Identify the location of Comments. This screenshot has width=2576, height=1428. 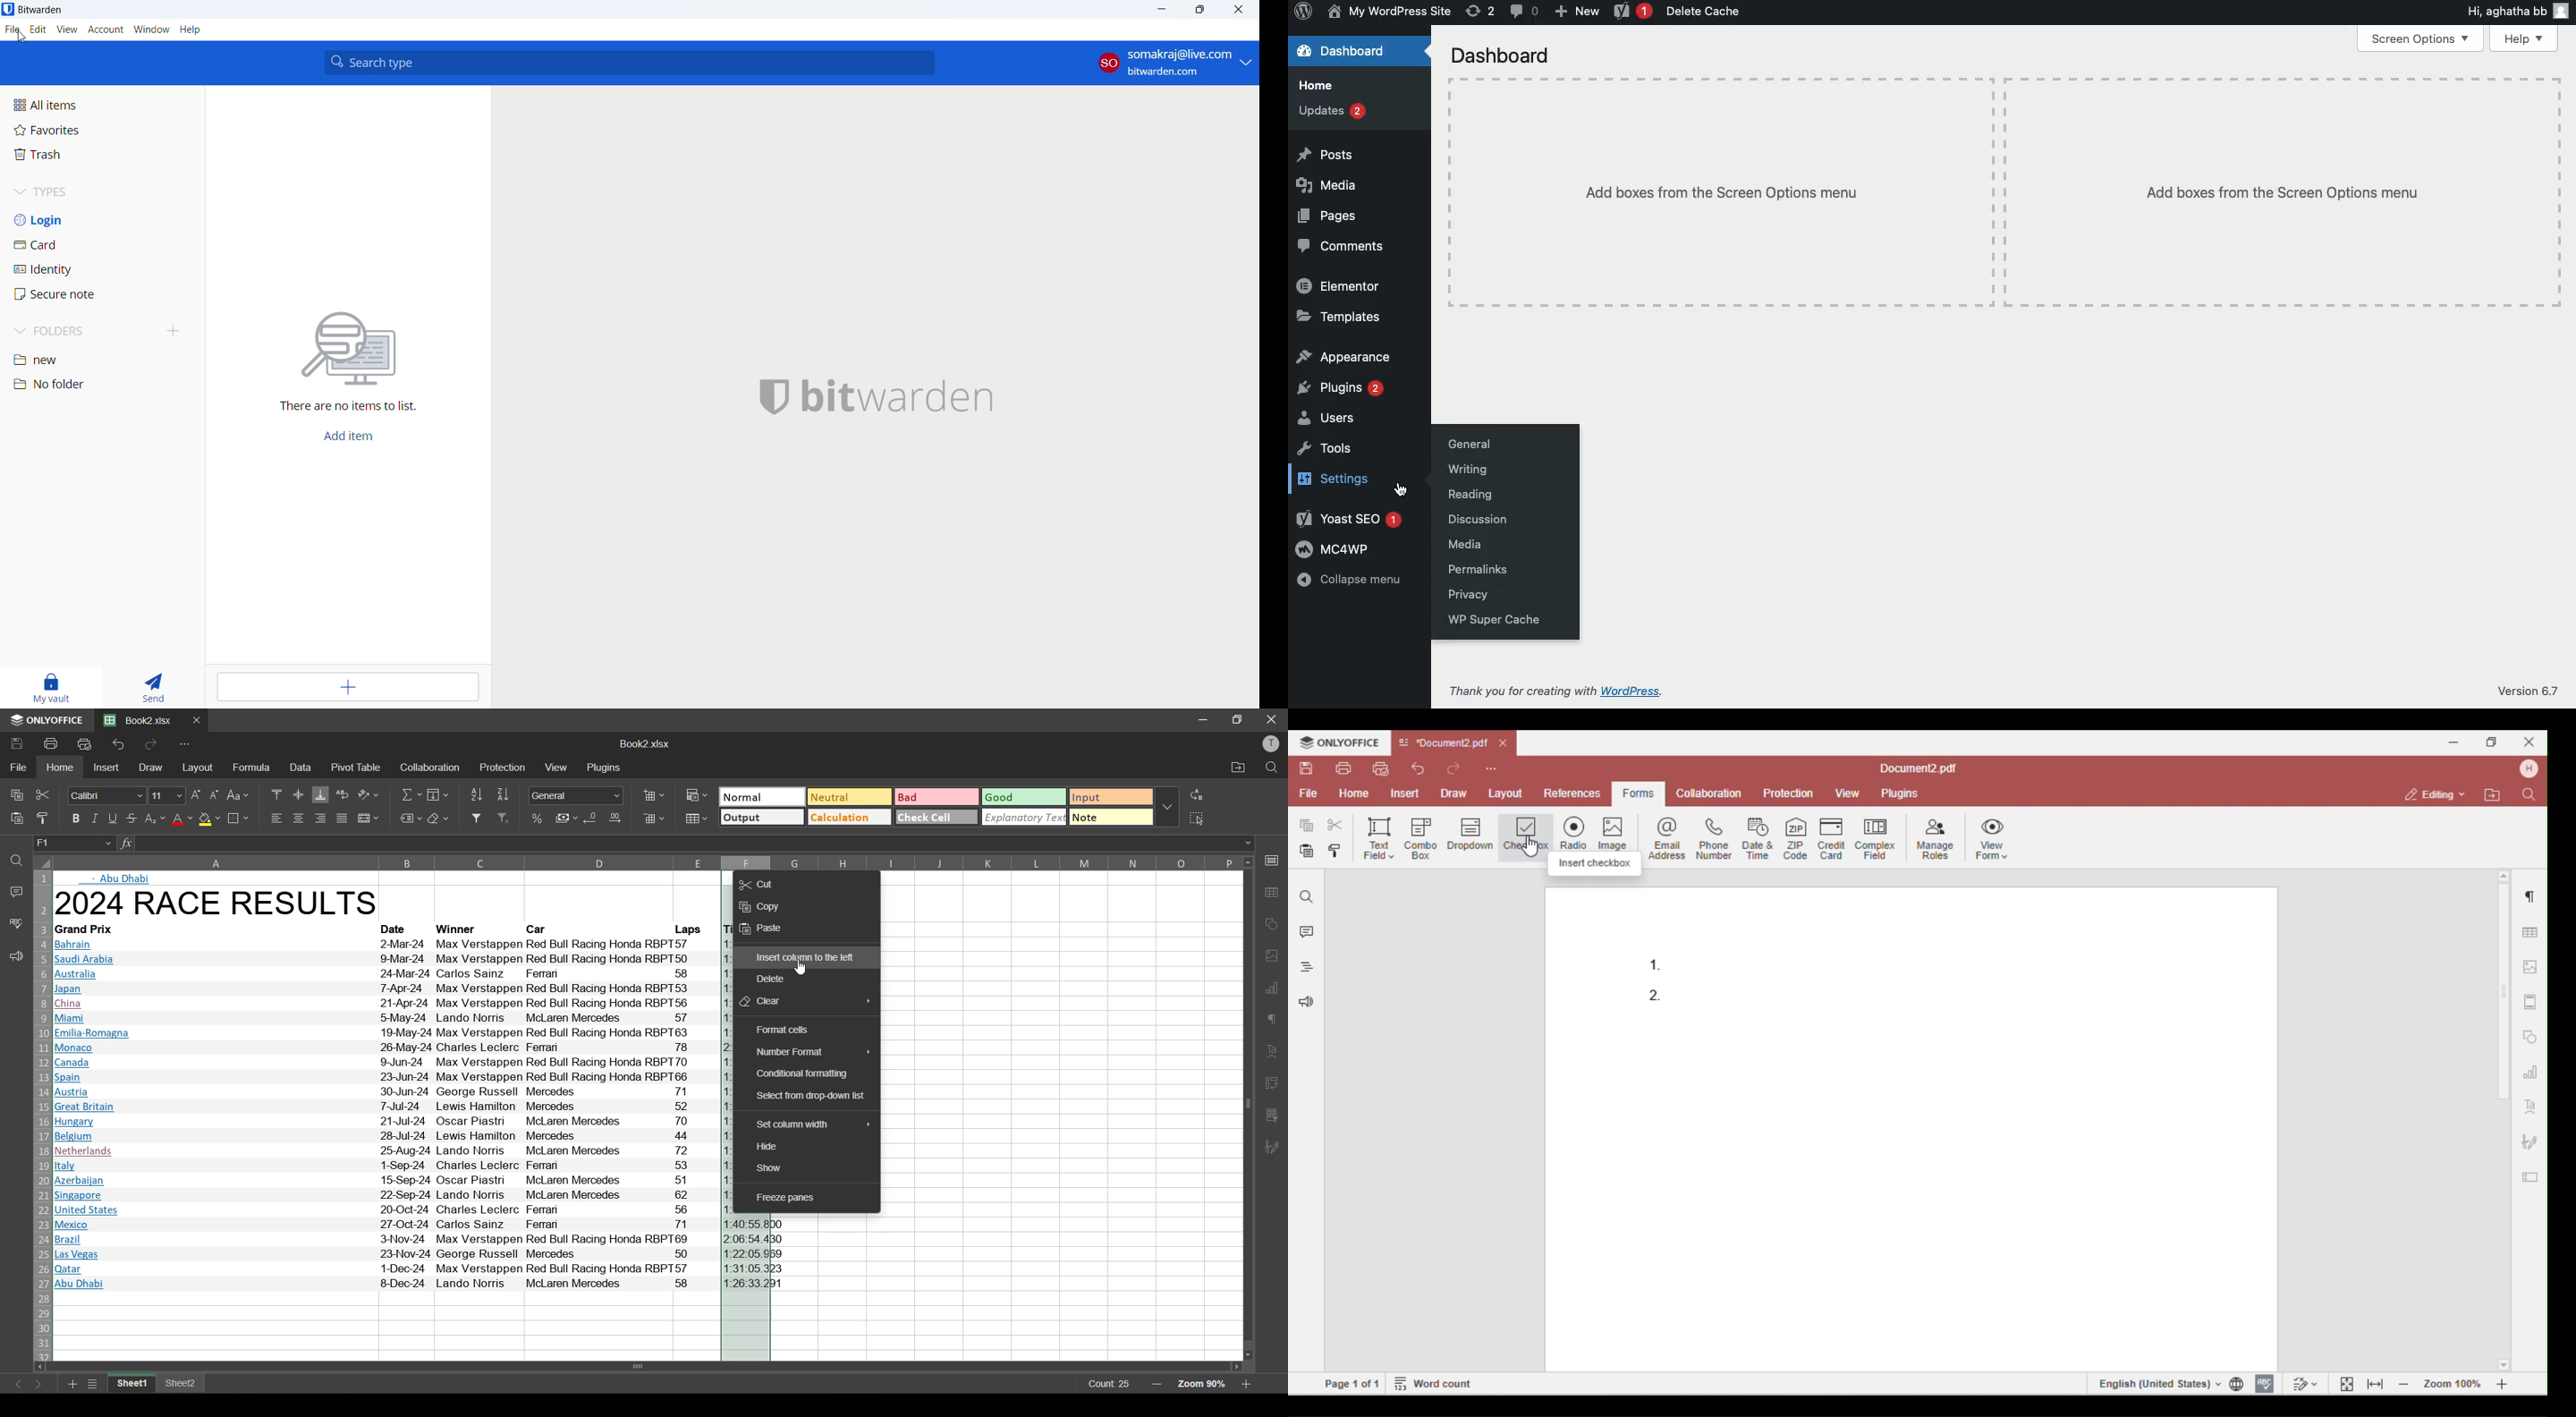
(1339, 245).